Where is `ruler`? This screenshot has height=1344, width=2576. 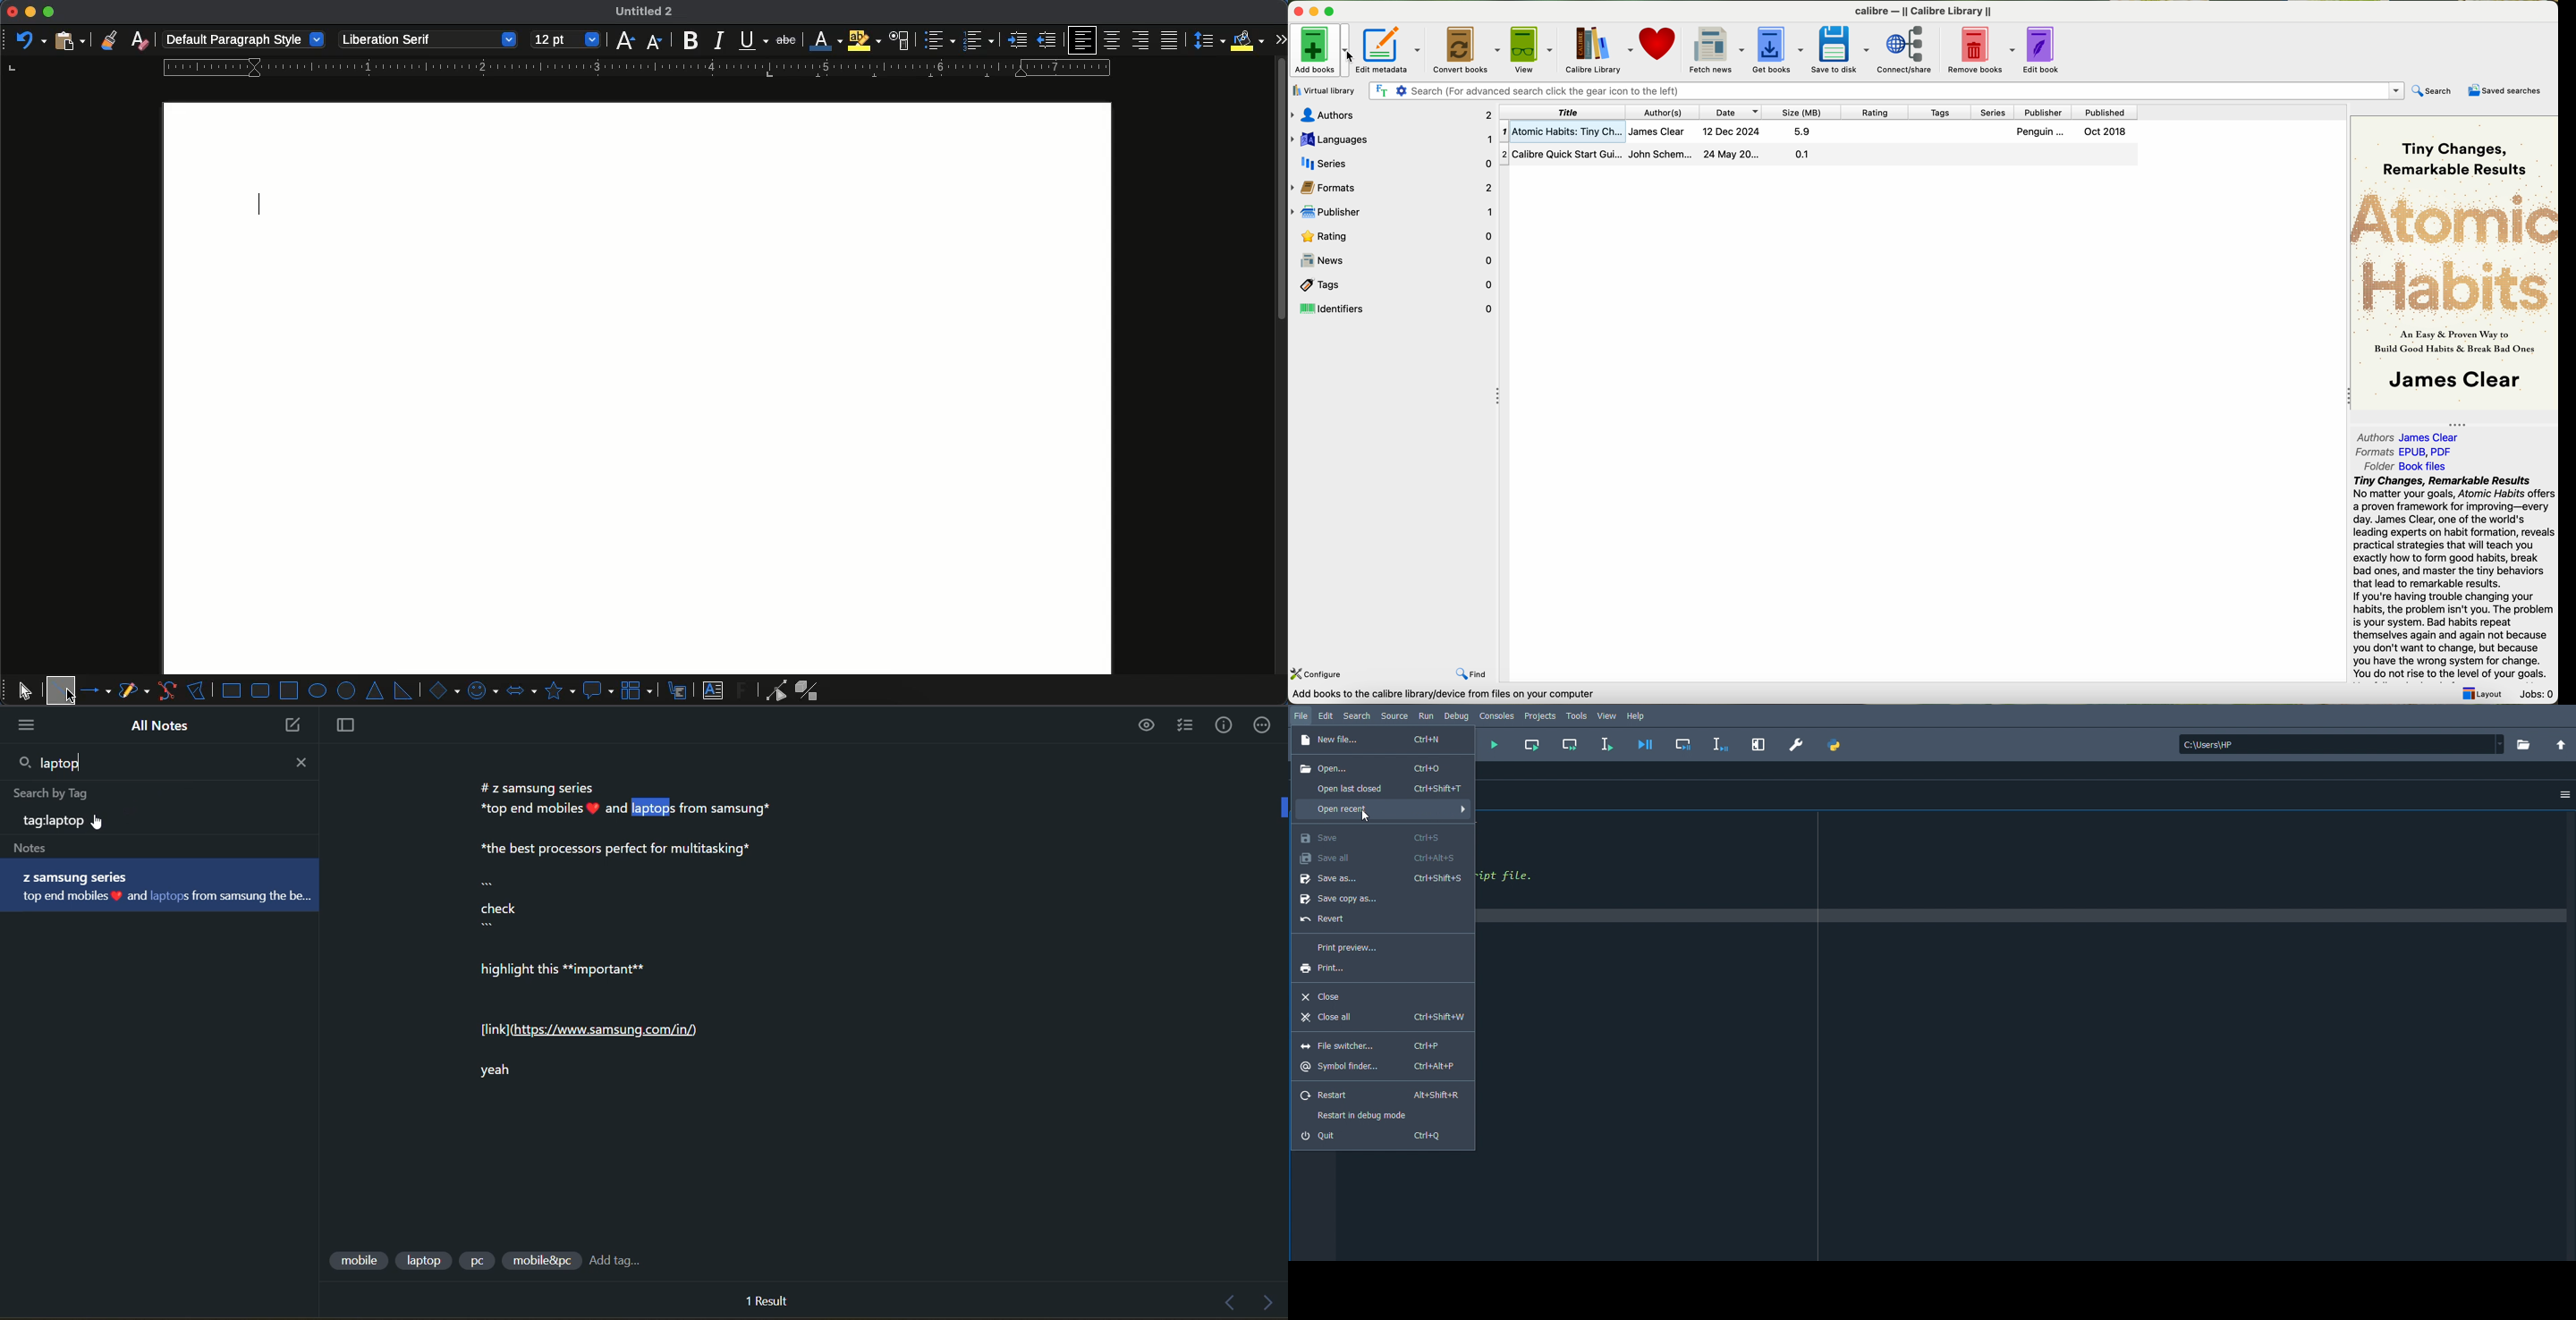
ruler is located at coordinates (632, 68).